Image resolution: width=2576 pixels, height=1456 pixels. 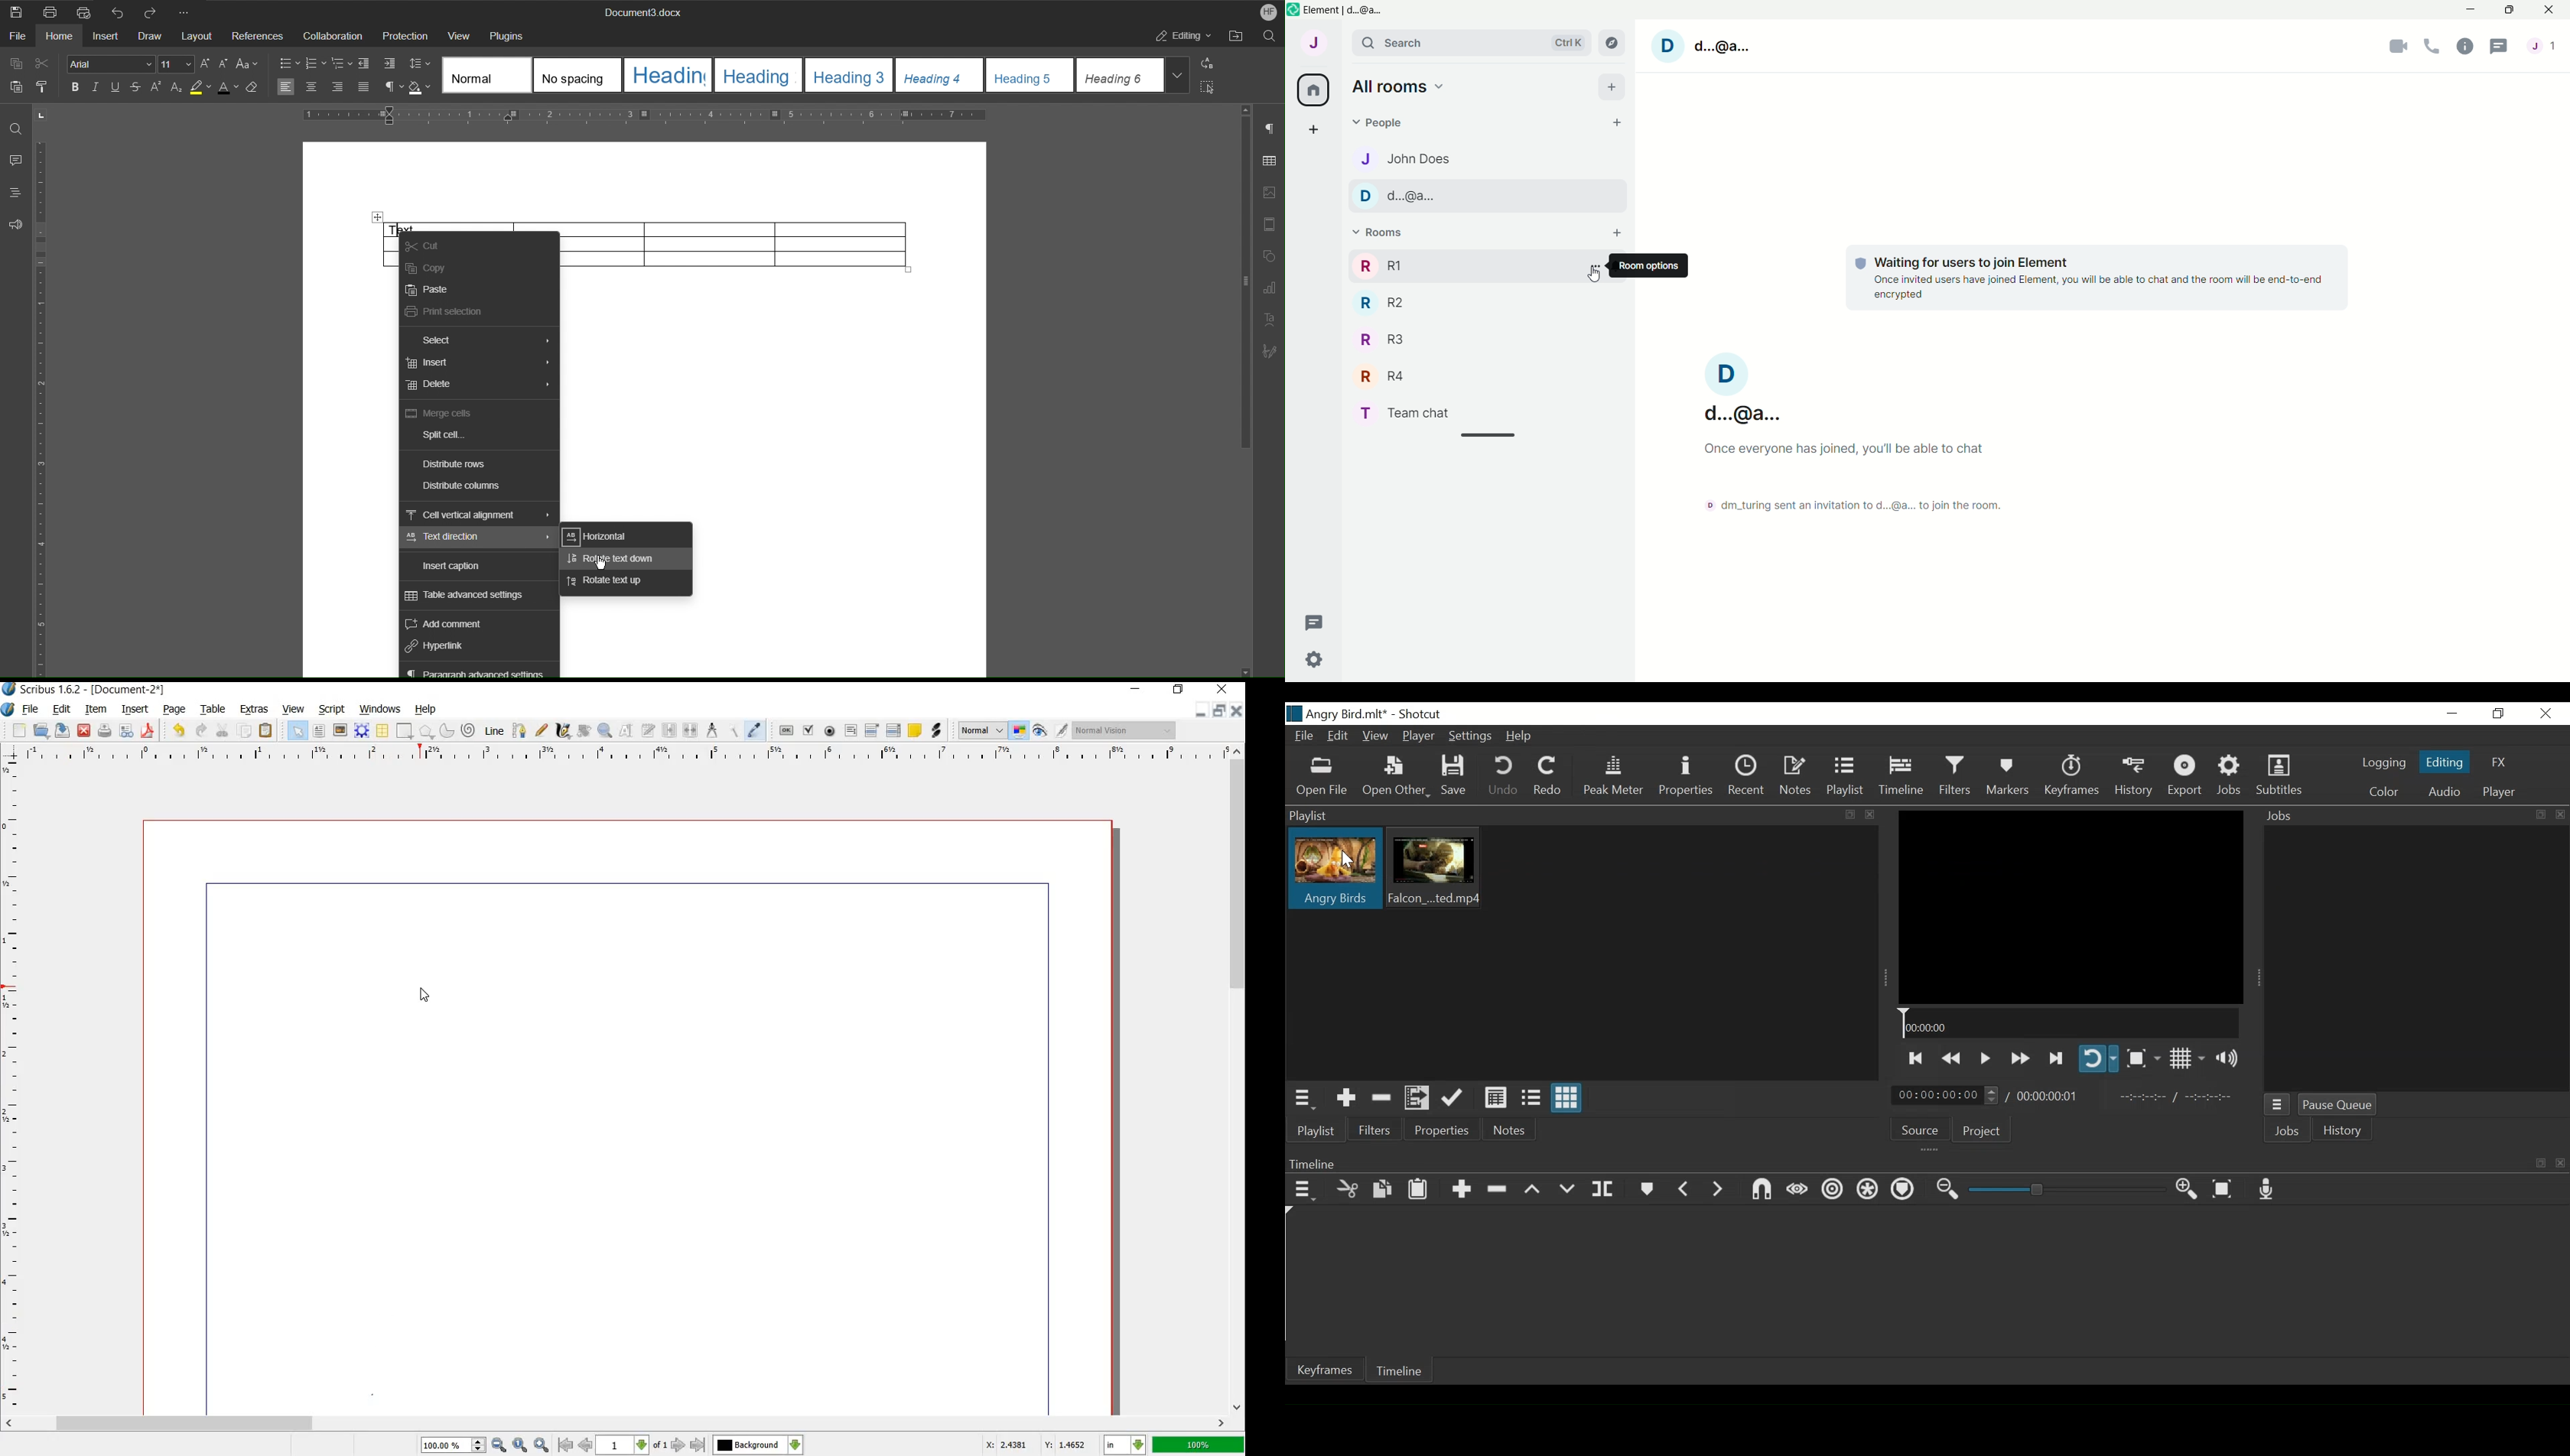 What do you see at coordinates (2006, 777) in the screenshot?
I see `Markers` at bounding box center [2006, 777].